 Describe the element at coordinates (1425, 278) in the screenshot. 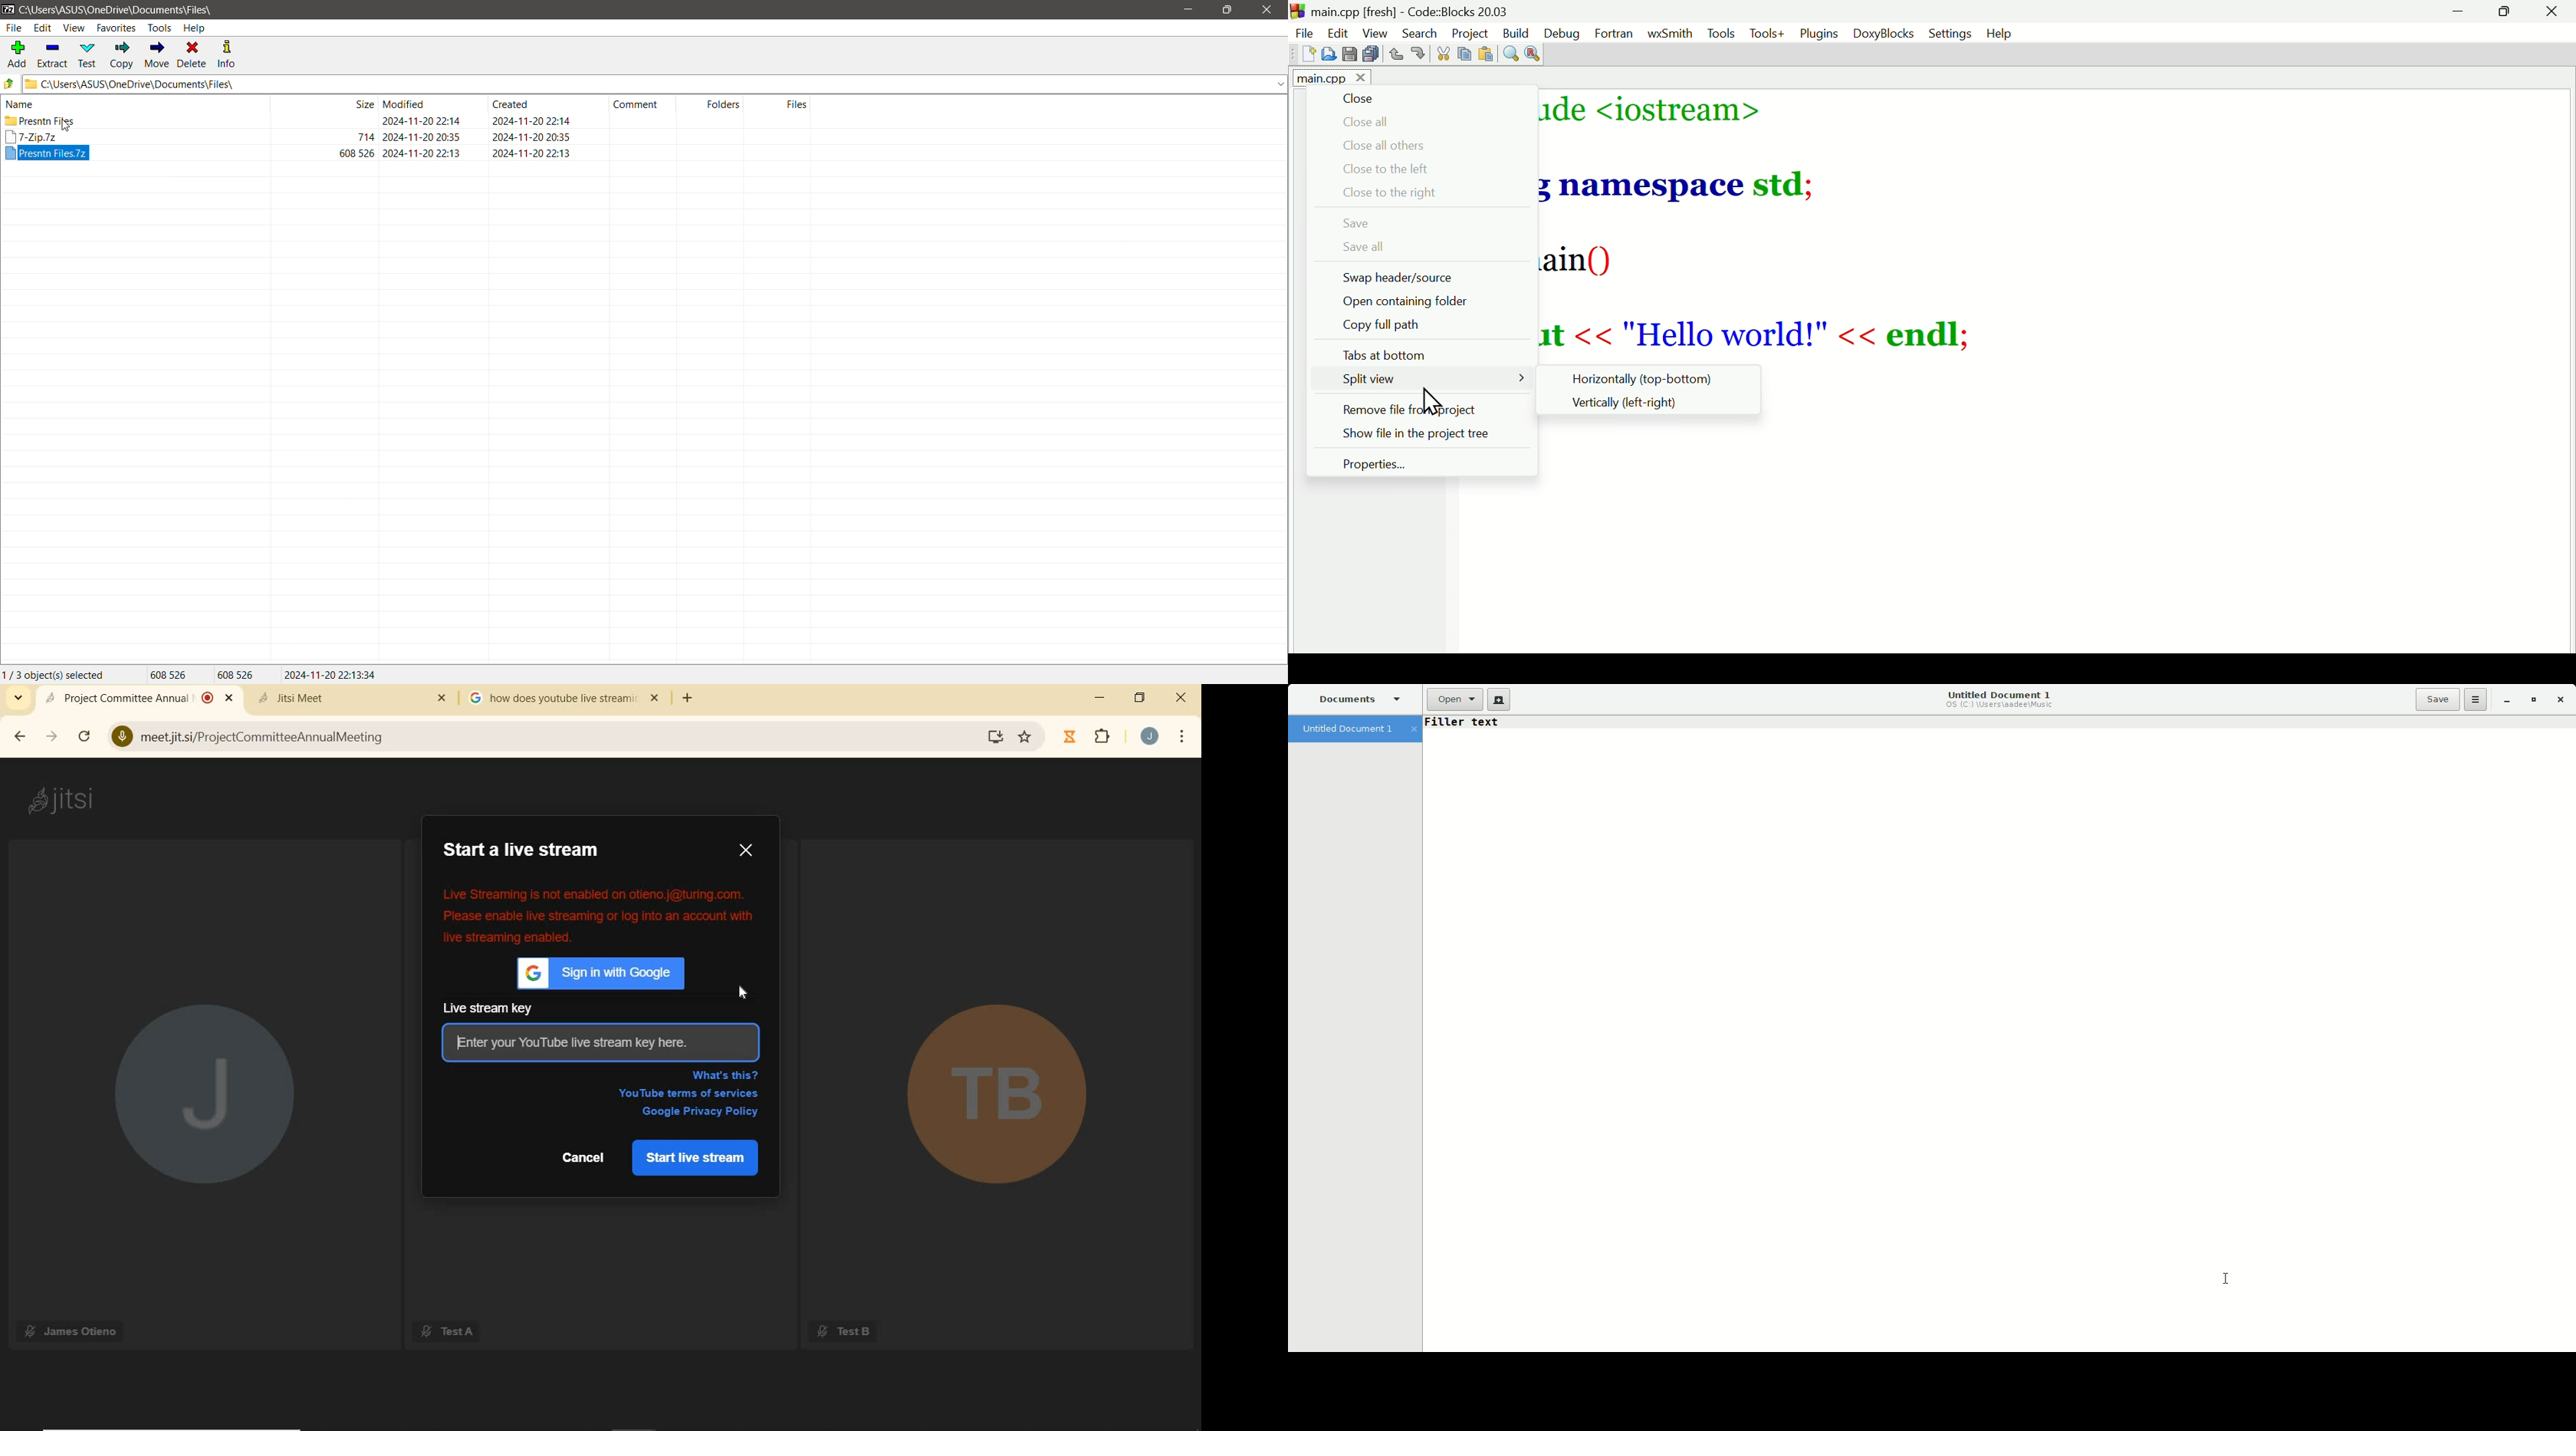

I see `Swap header Source` at that location.